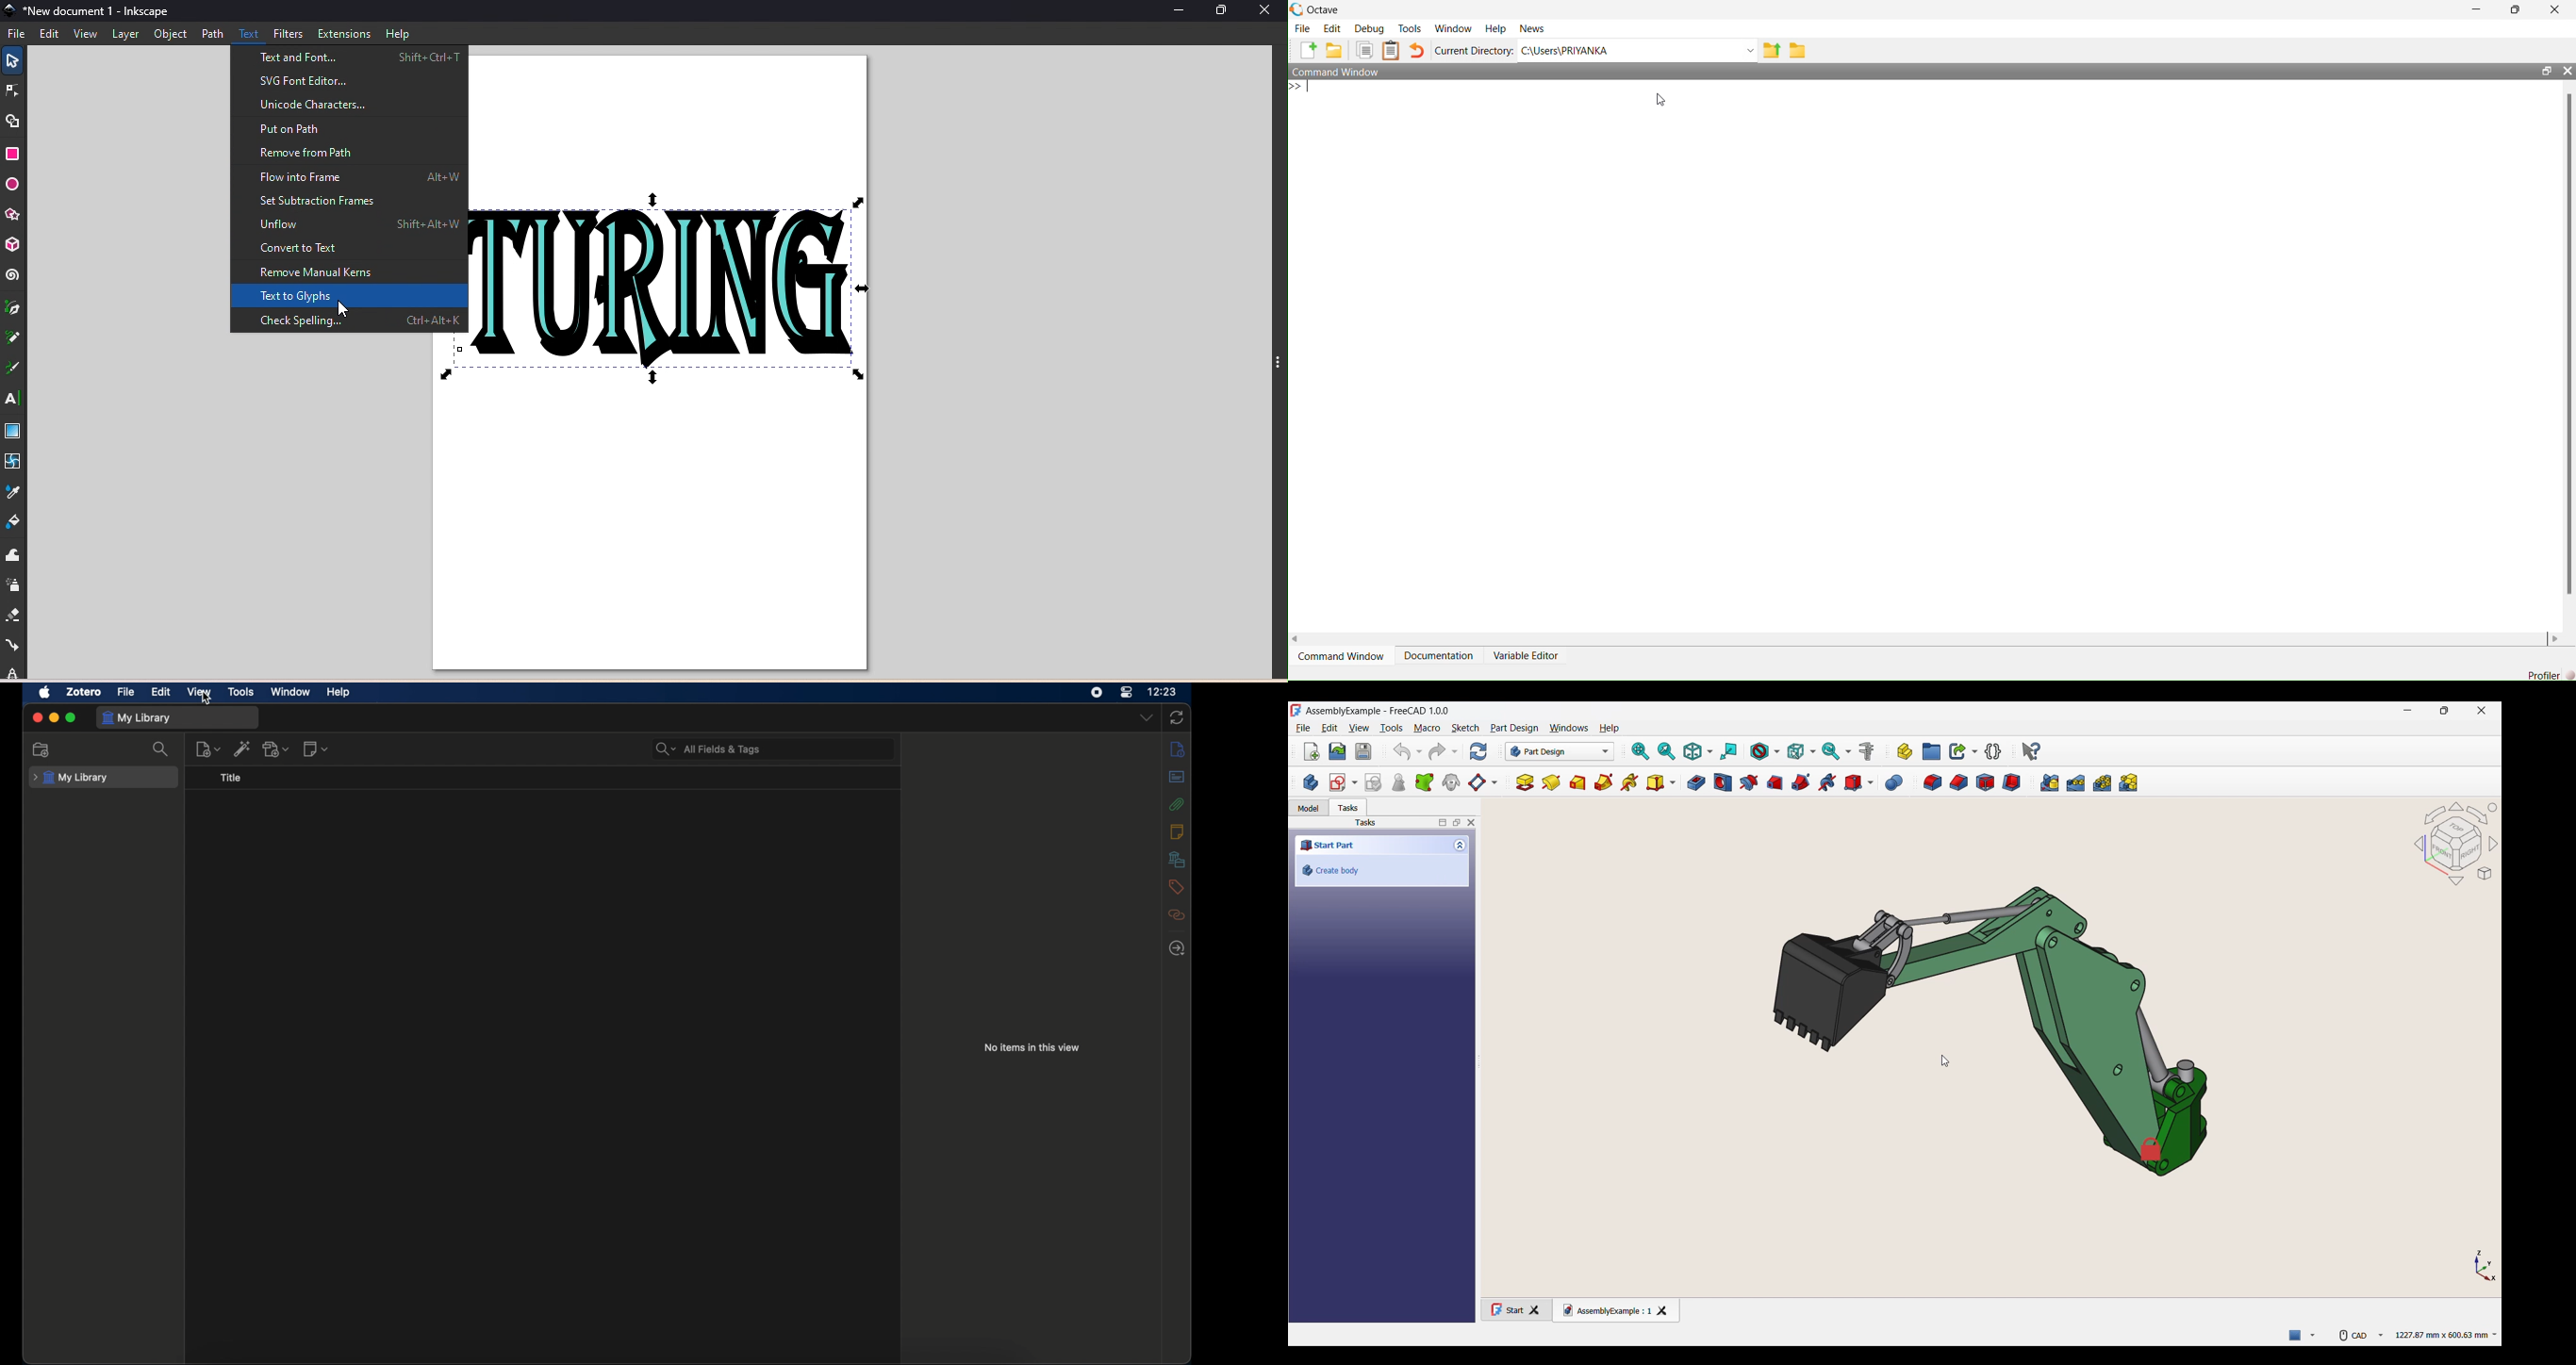 This screenshot has height=1372, width=2576. Describe the element at coordinates (1391, 729) in the screenshot. I see `Tools menu` at that location.